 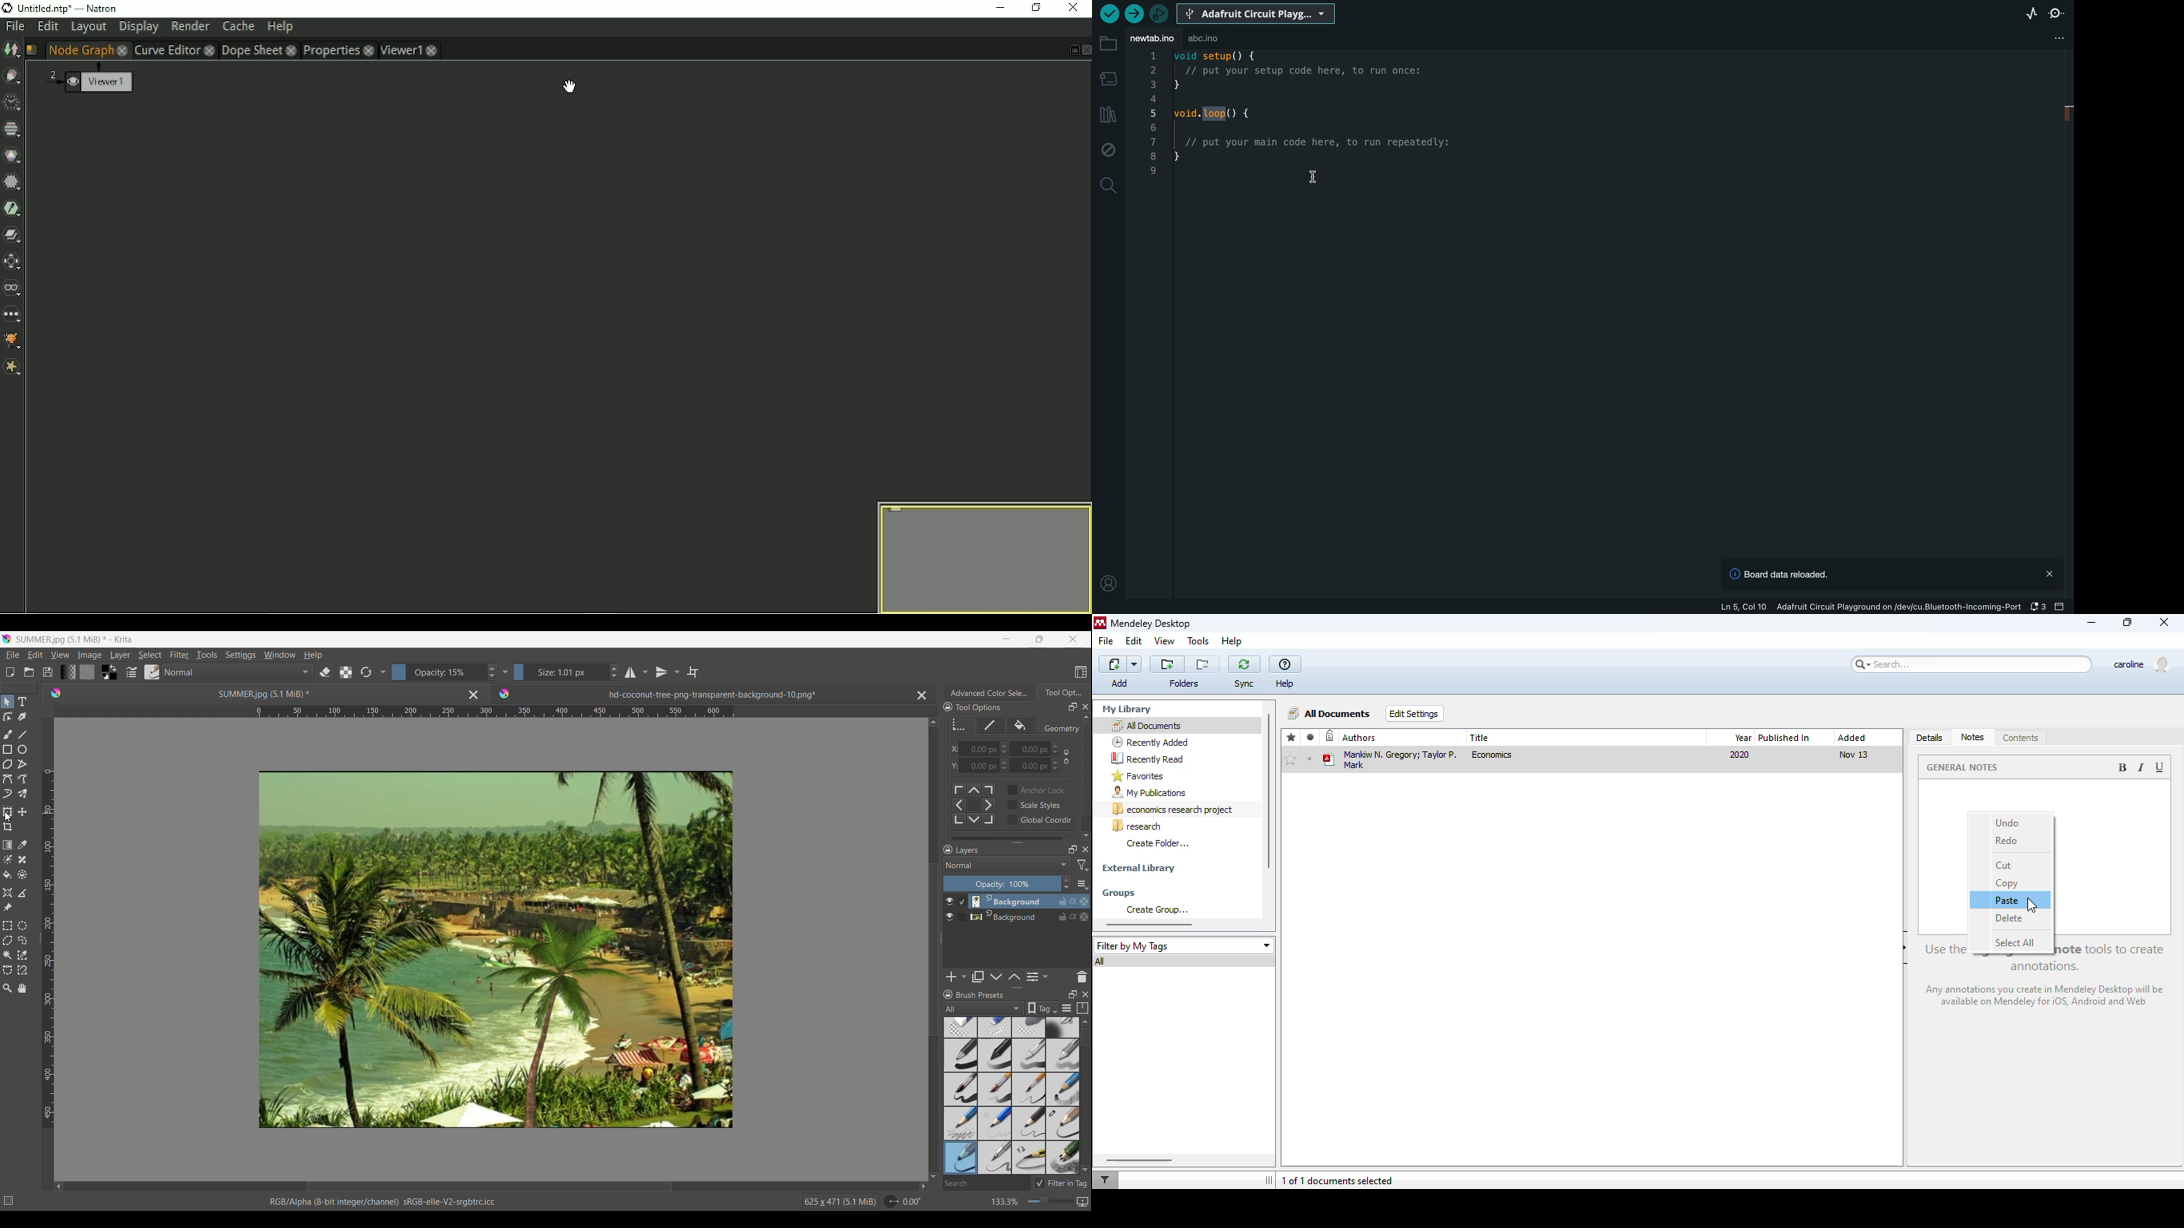 What do you see at coordinates (1784, 738) in the screenshot?
I see `published in` at bounding box center [1784, 738].